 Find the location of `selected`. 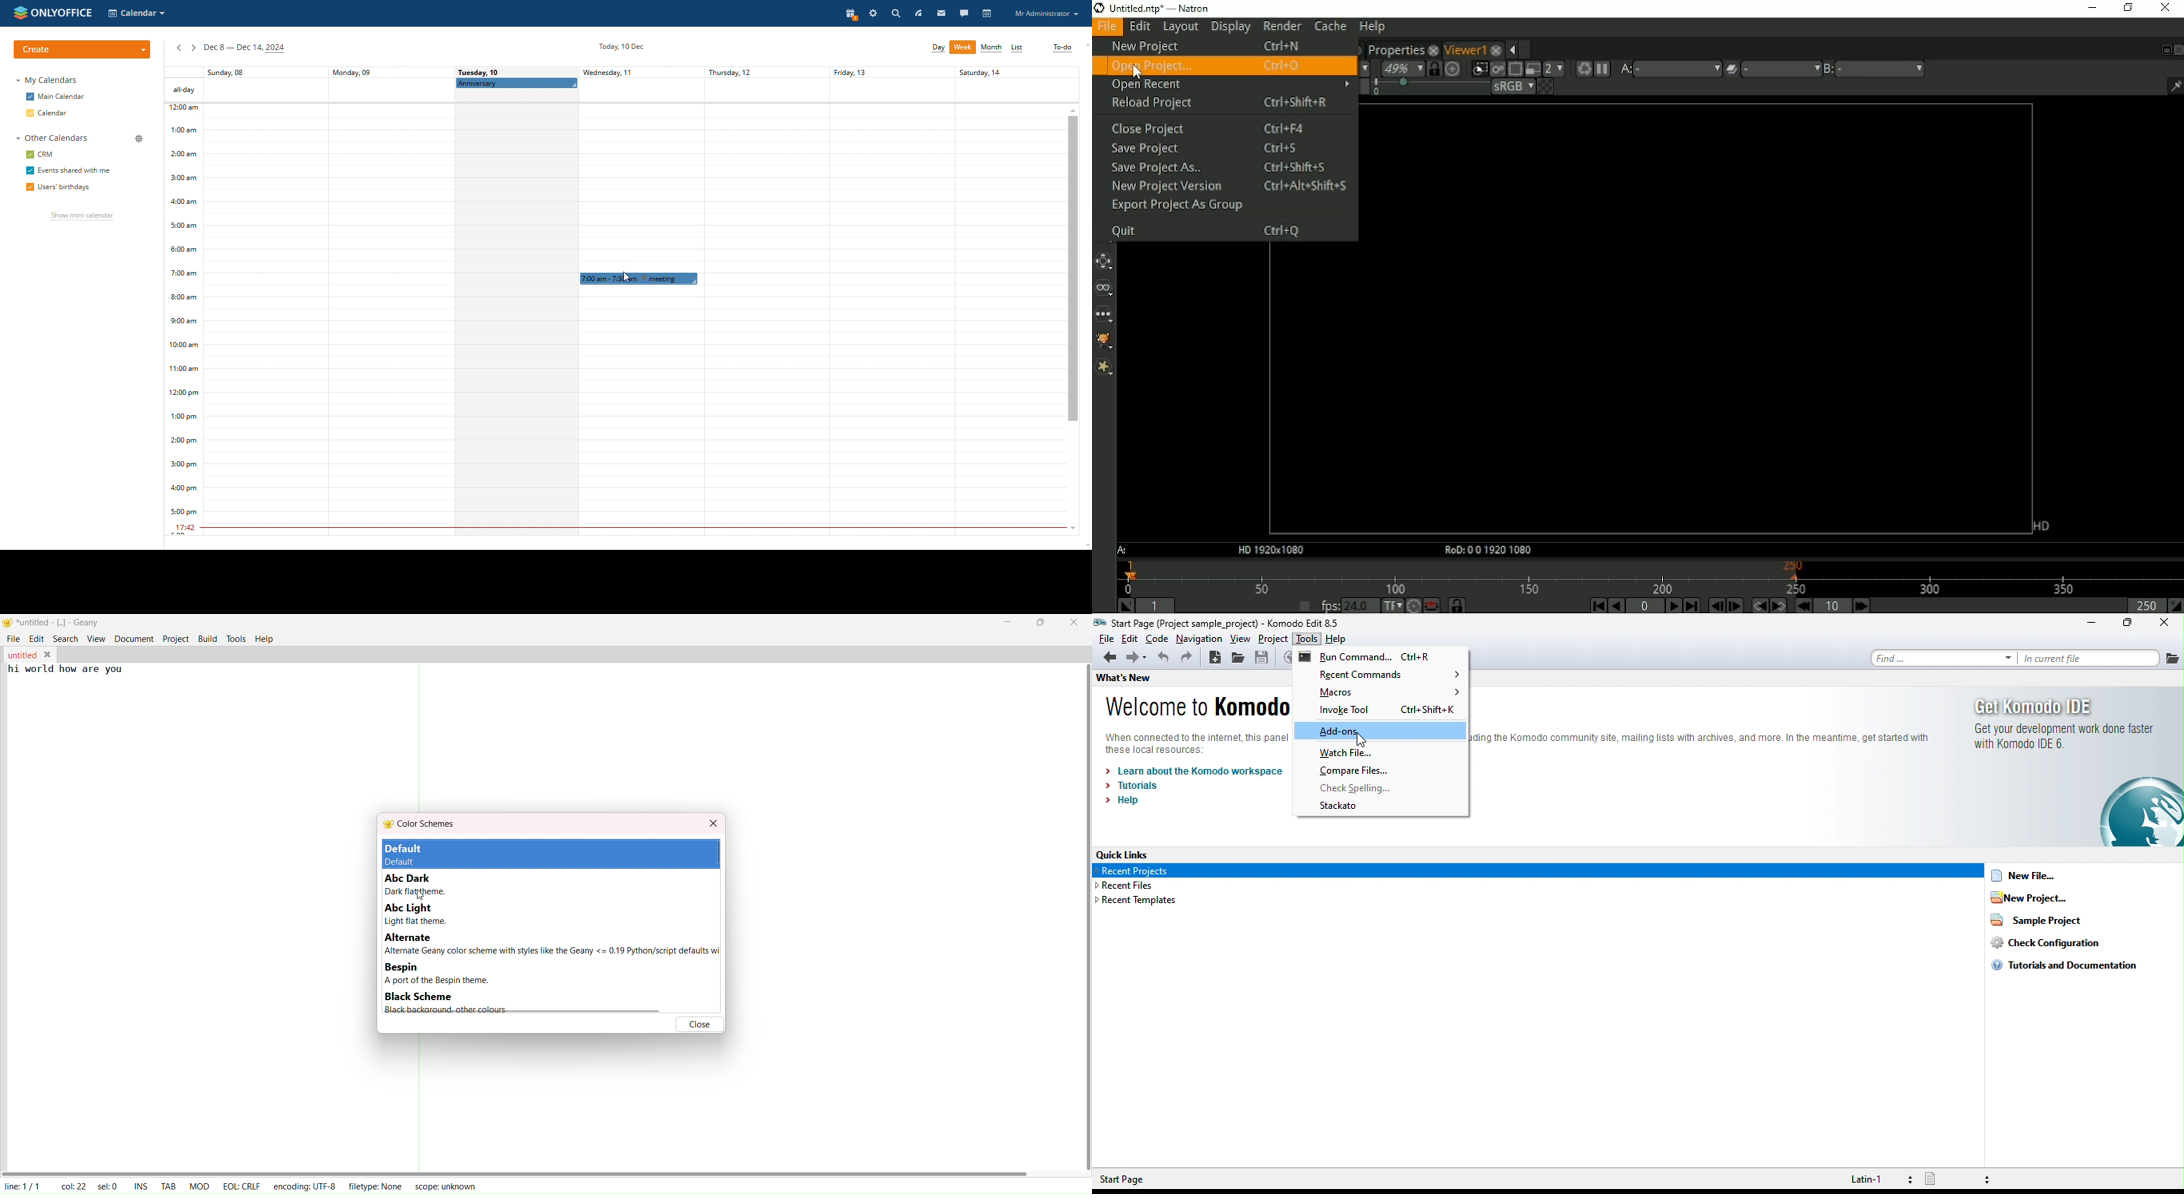

selected is located at coordinates (109, 1184).